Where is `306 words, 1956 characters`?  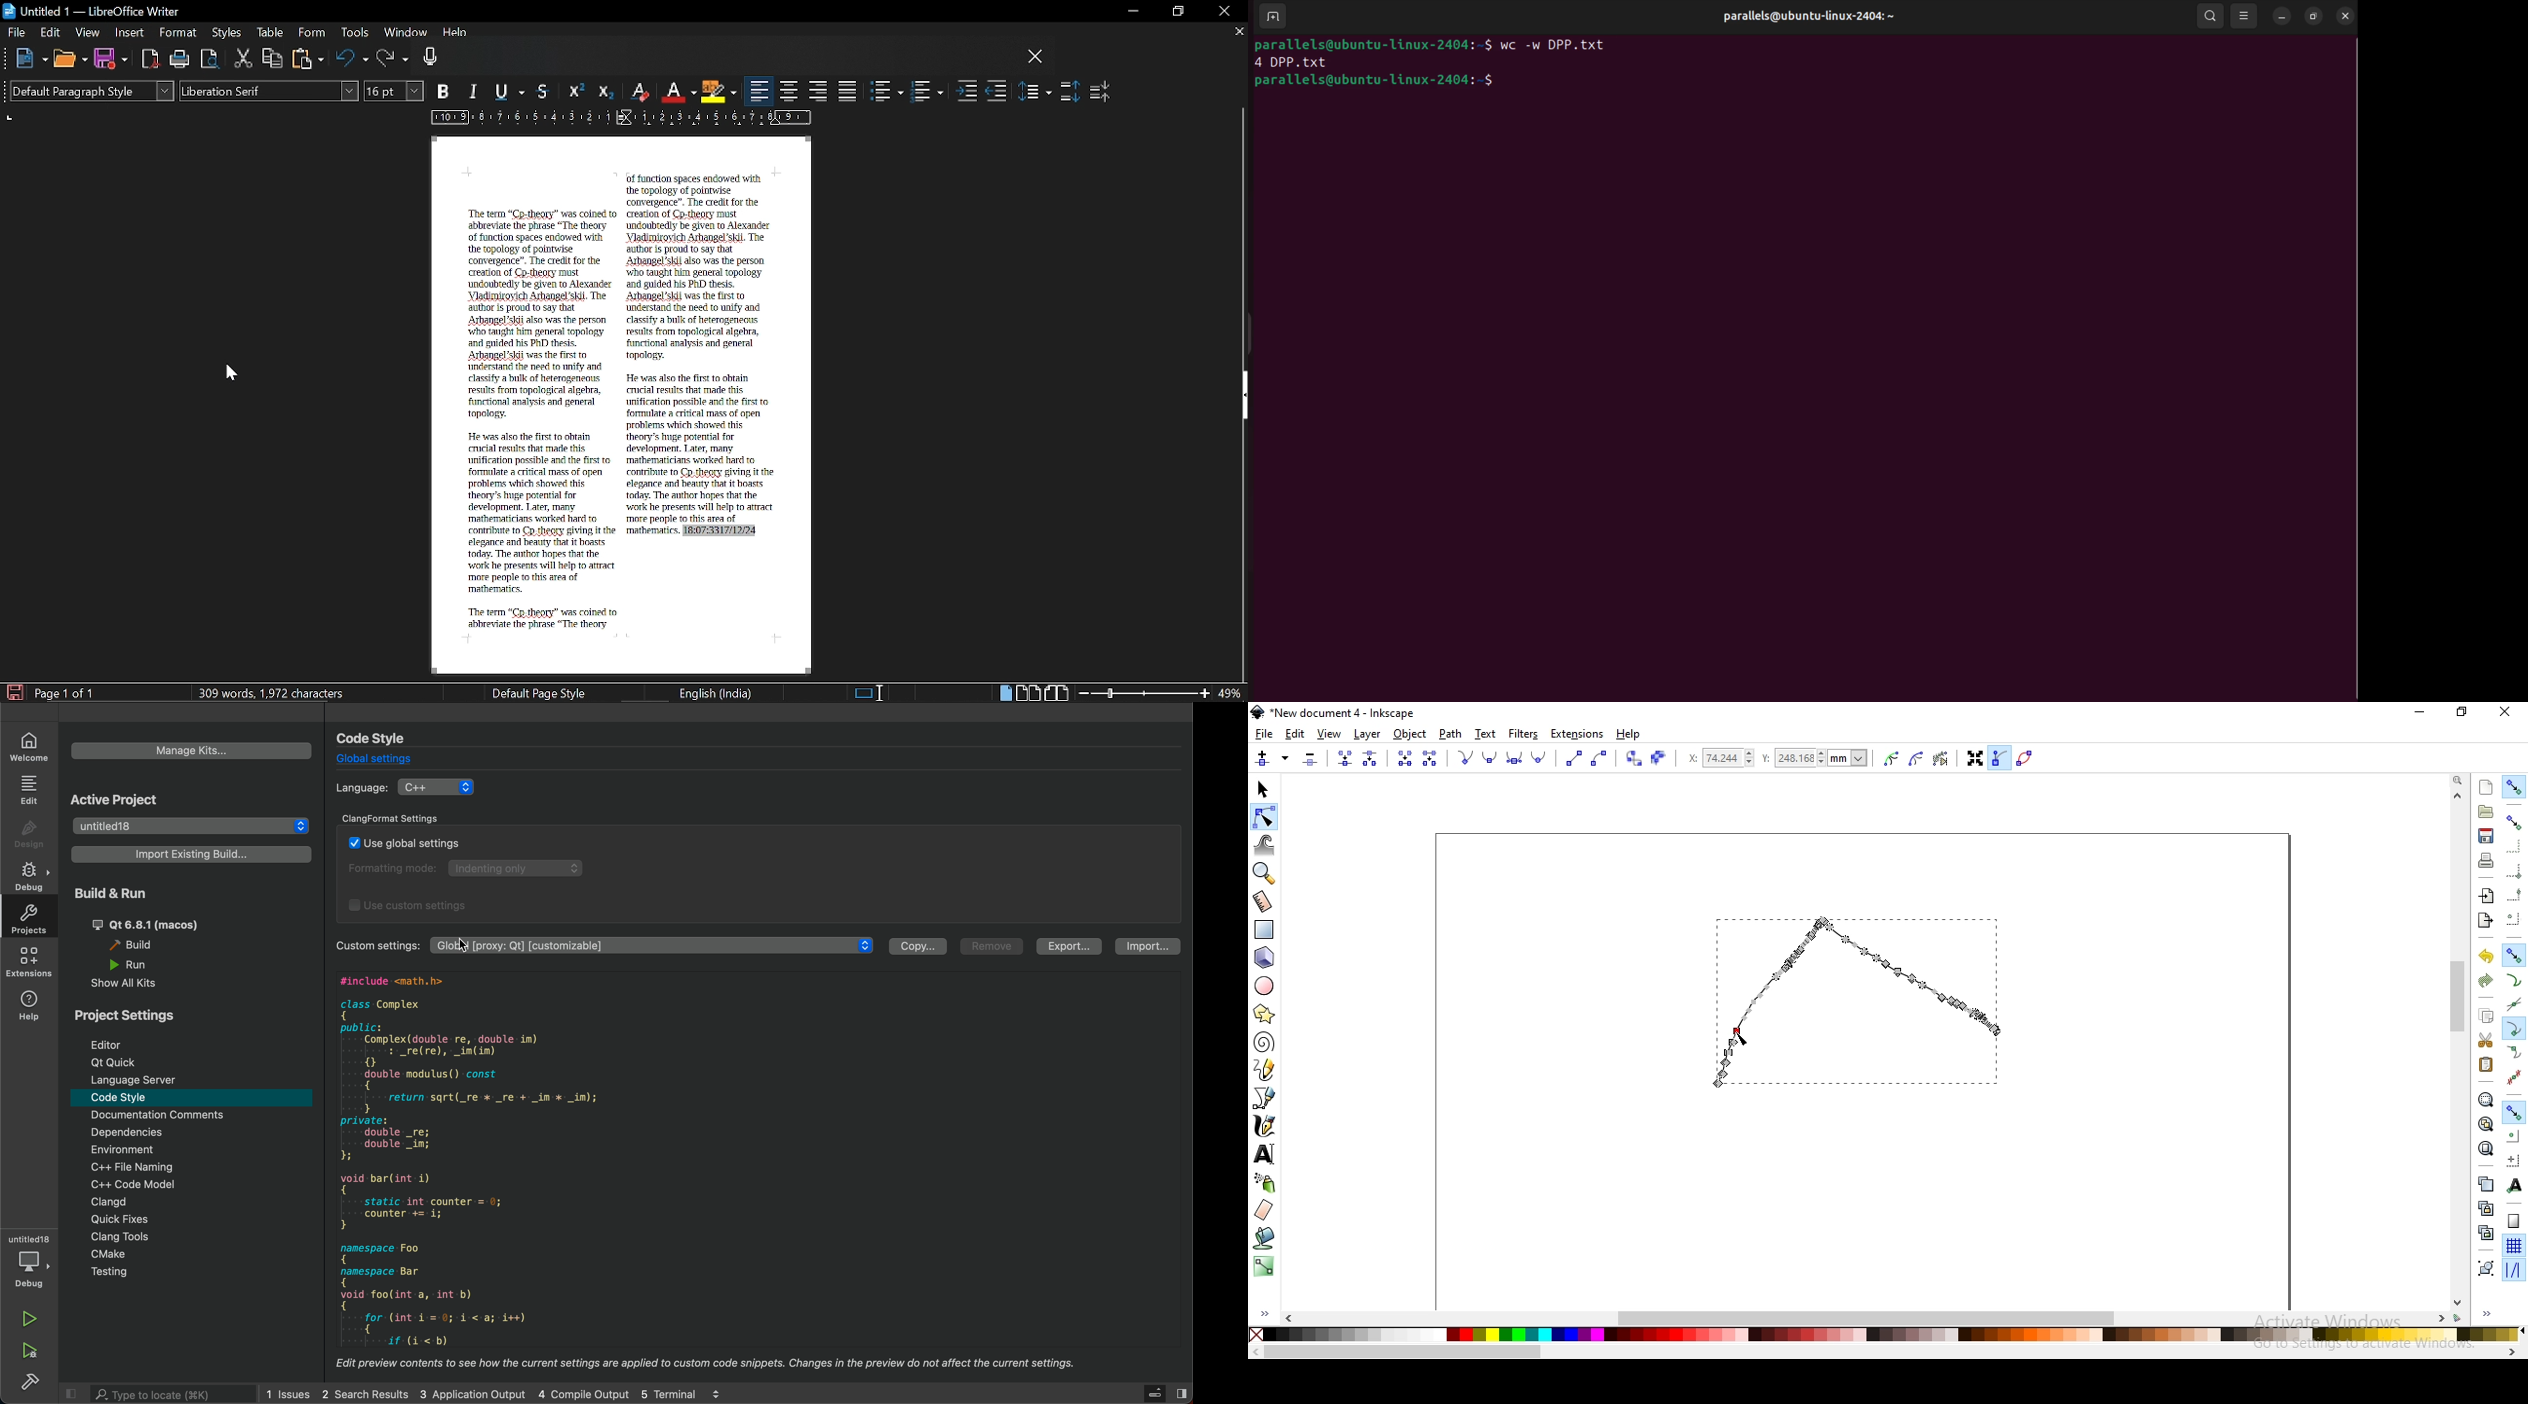
306 words, 1956 characters is located at coordinates (275, 692).